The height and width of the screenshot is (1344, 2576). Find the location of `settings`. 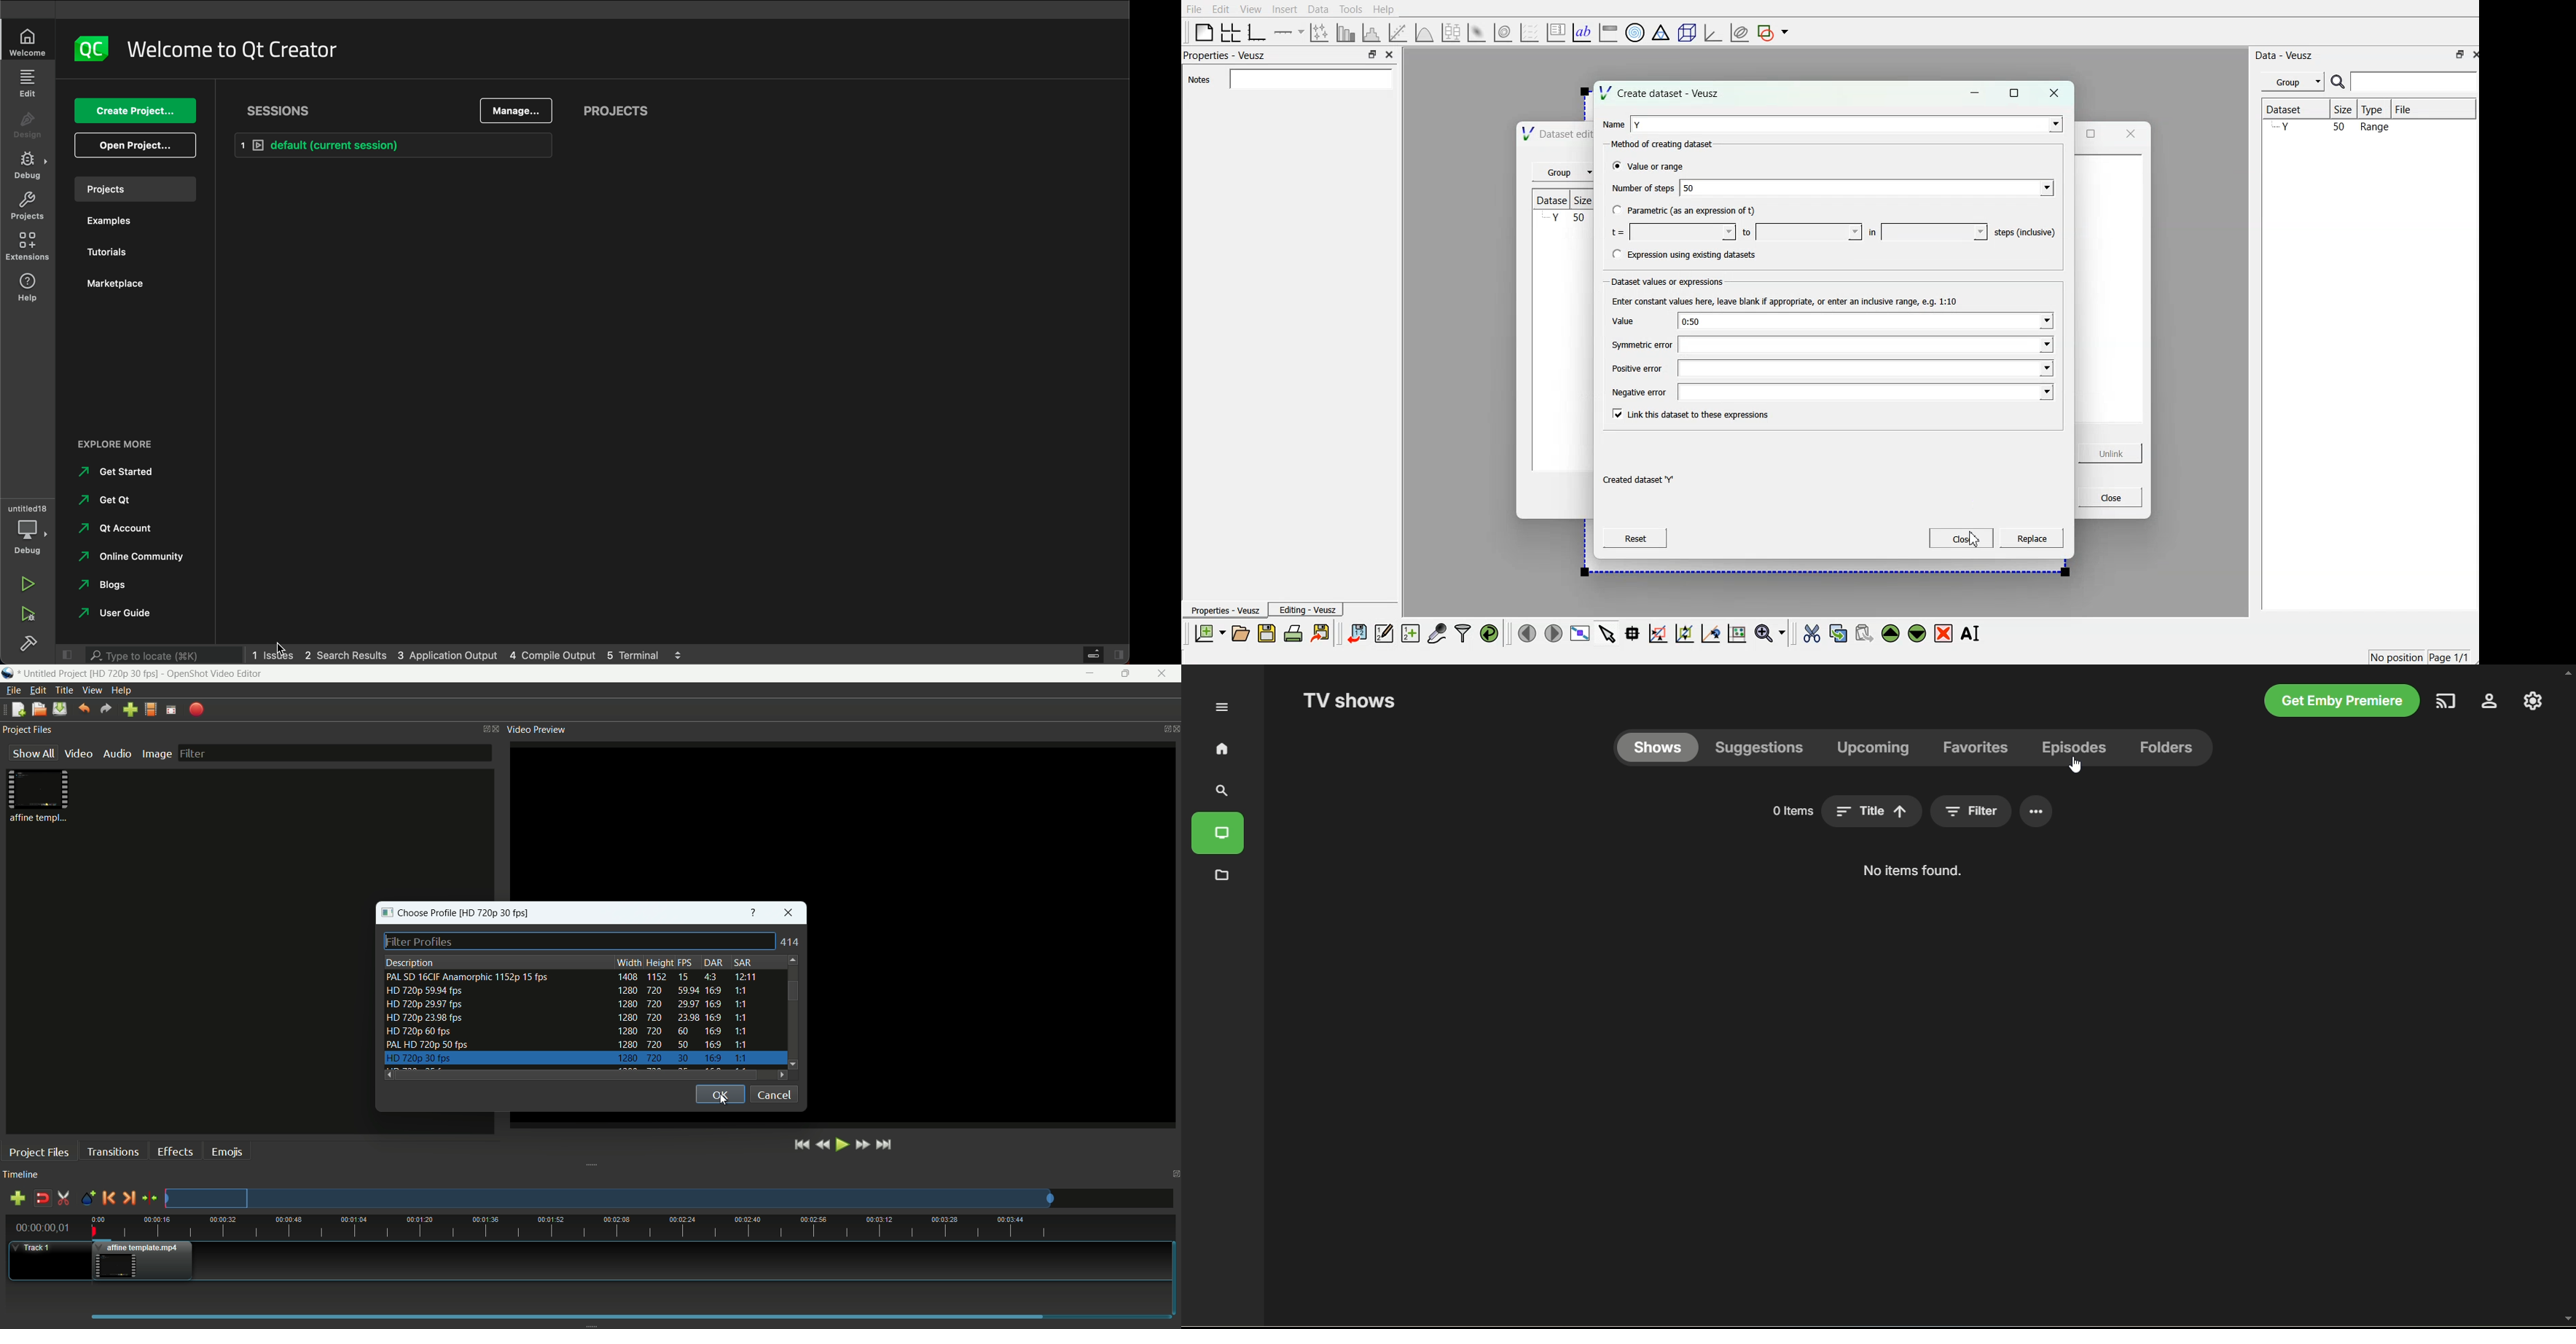

settings is located at coordinates (2490, 701).